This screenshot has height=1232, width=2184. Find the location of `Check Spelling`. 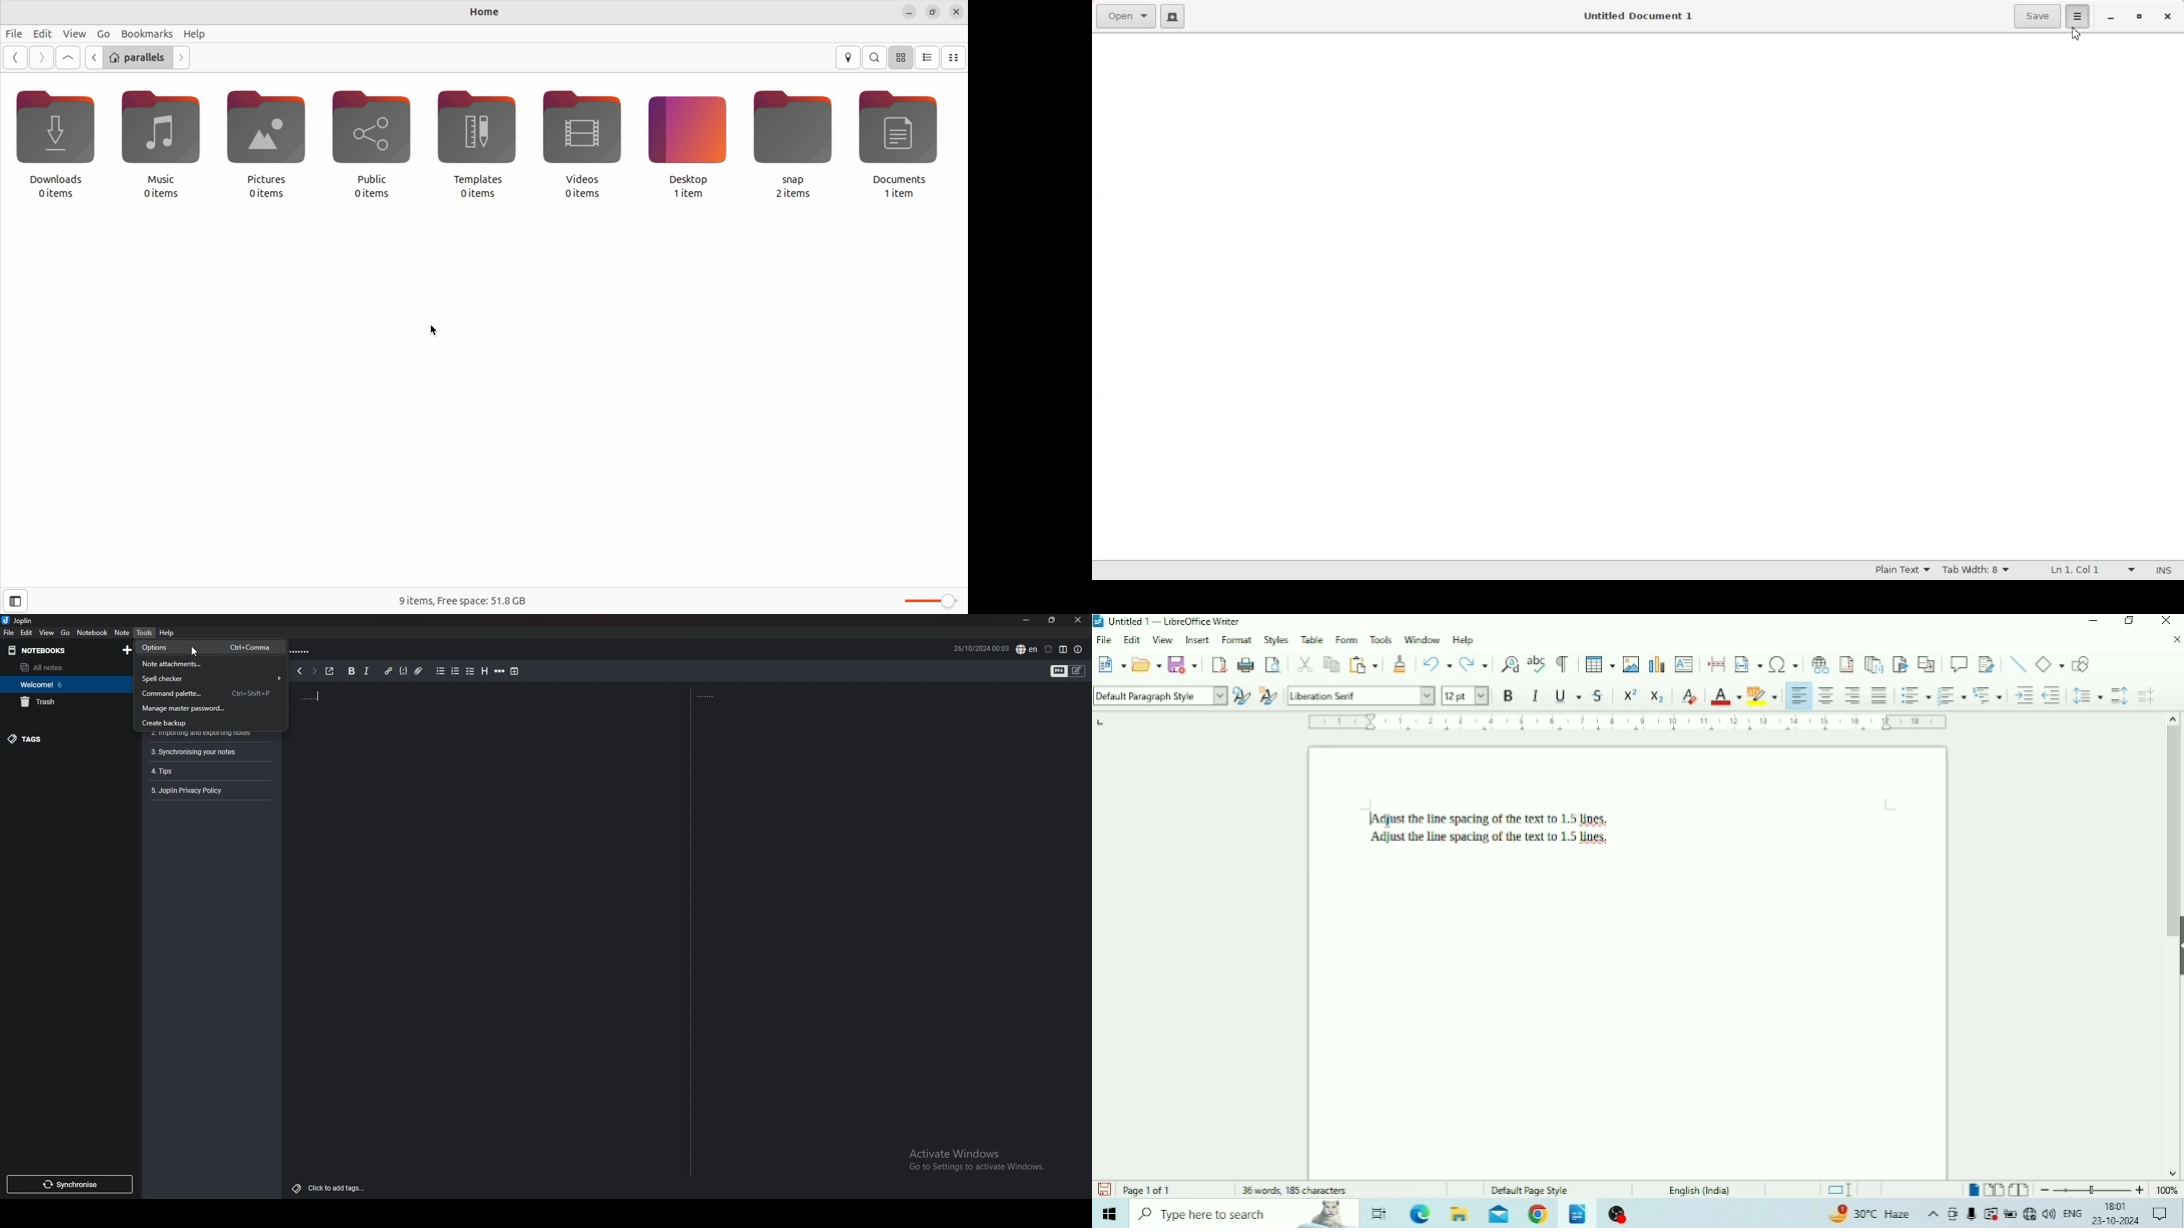

Check Spelling is located at coordinates (1537, 664).